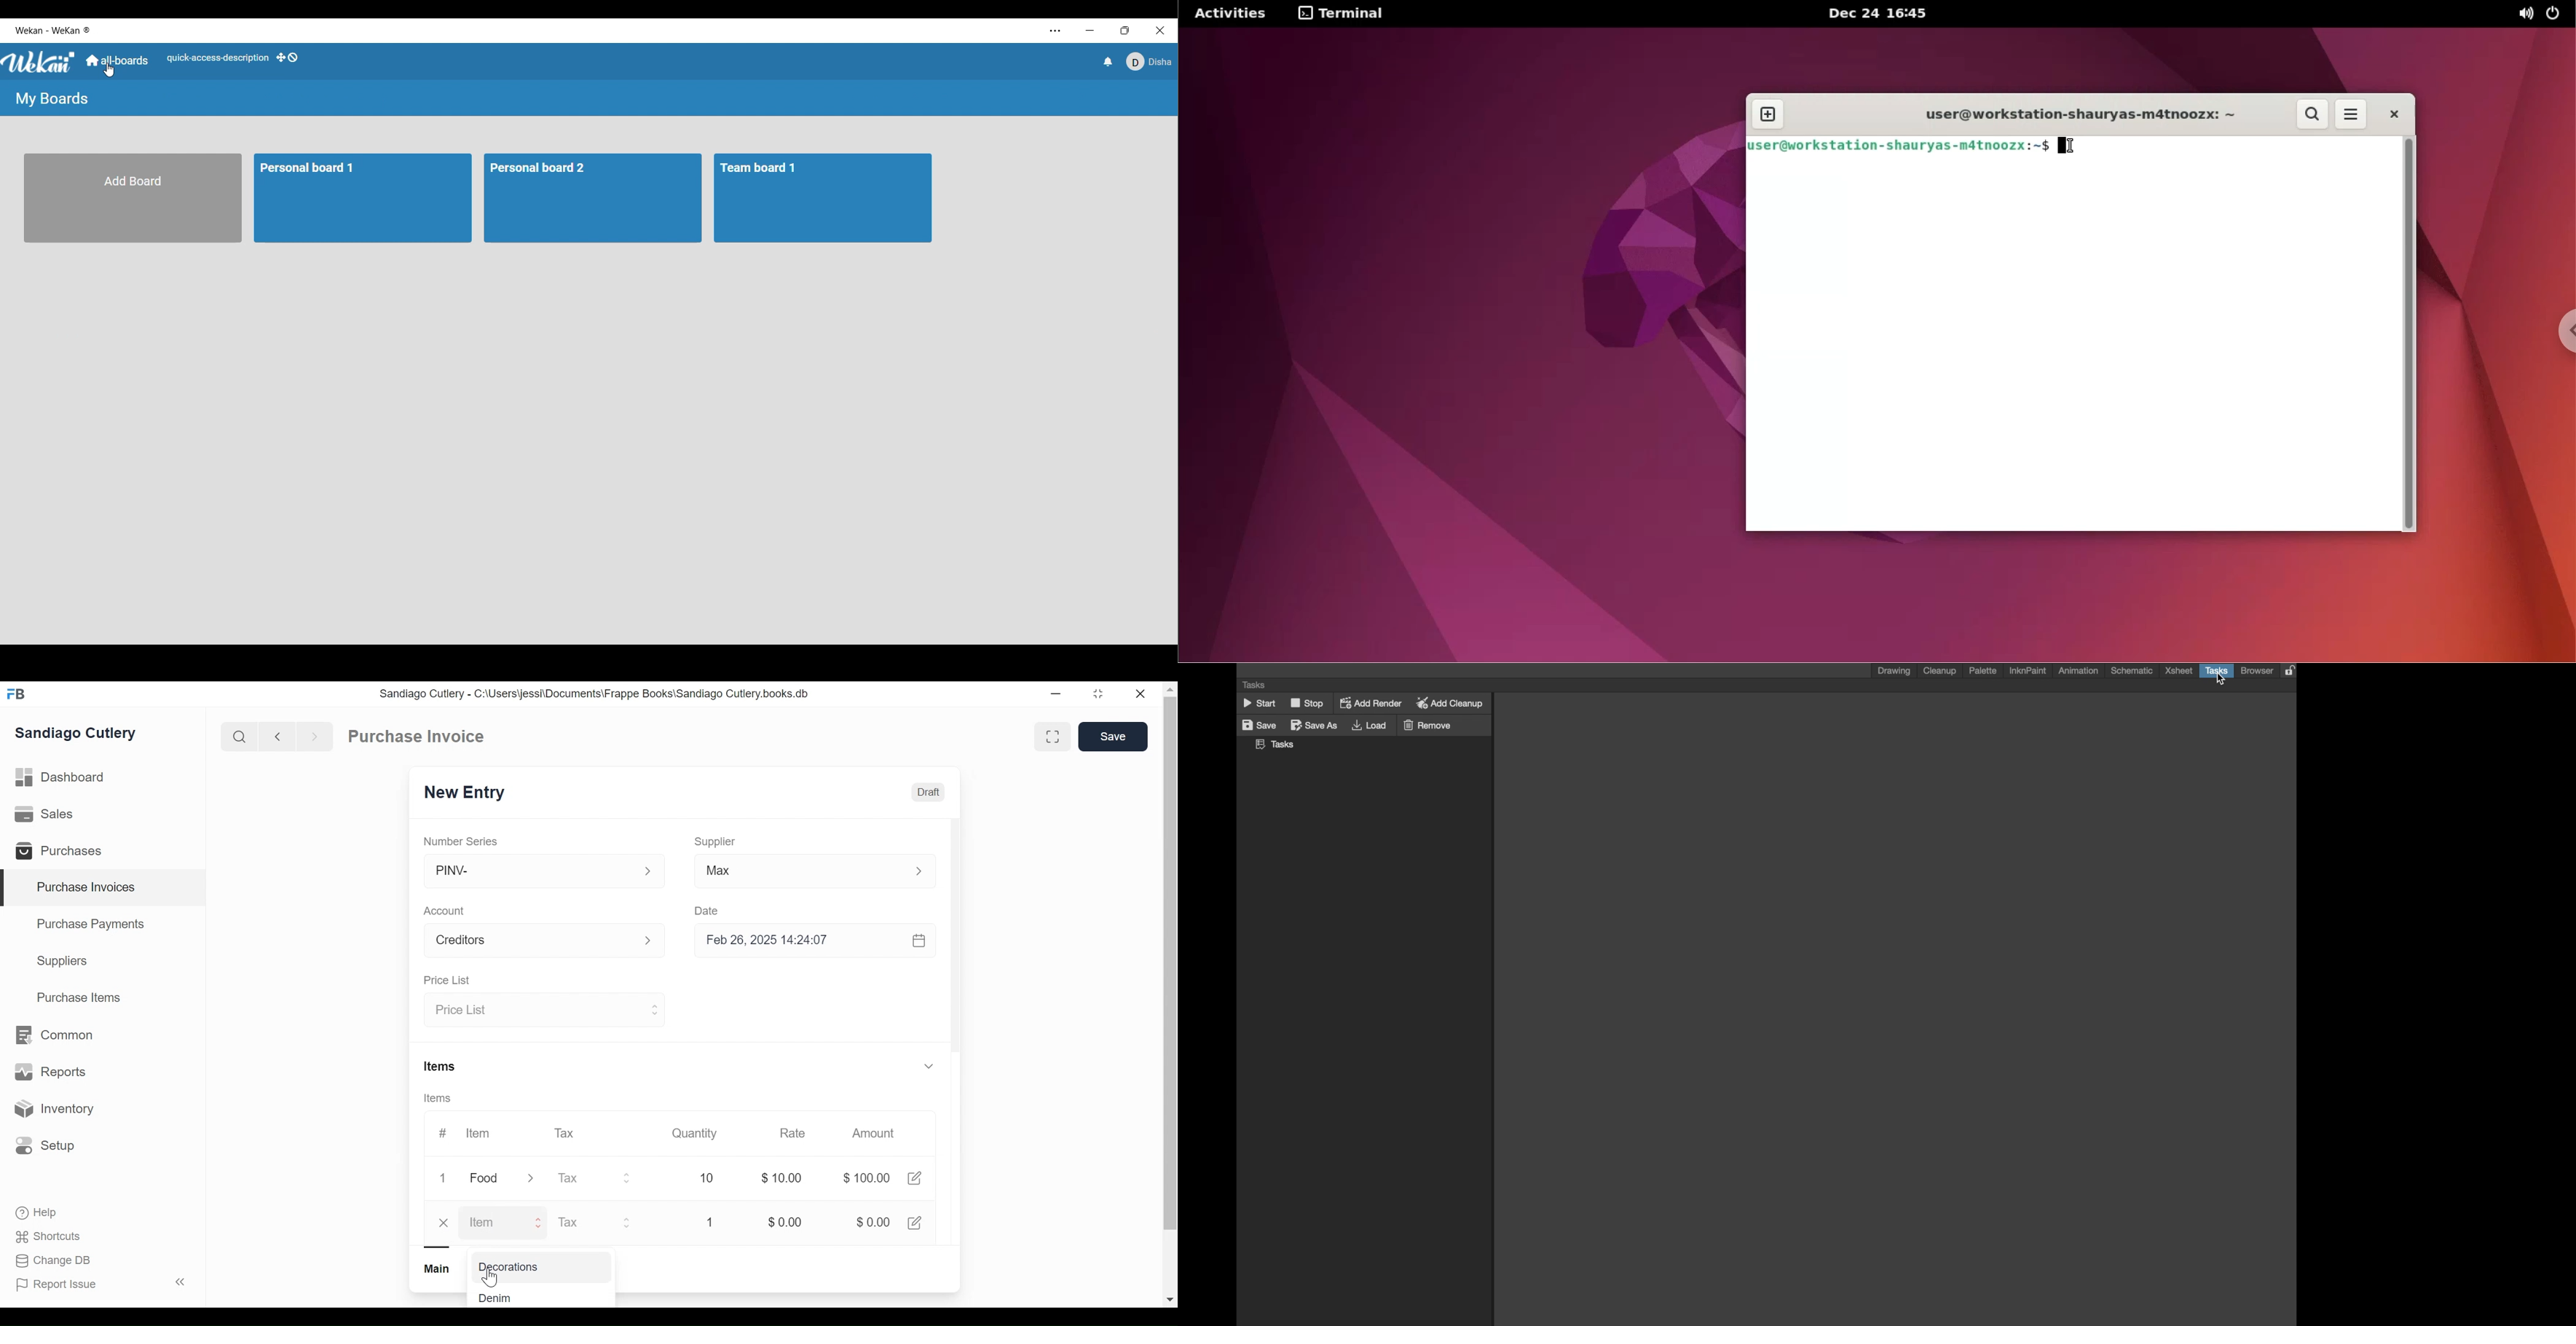 The width and height of the screenshot is (2576, 1344). I want to click on Common, so click(53, 1035).